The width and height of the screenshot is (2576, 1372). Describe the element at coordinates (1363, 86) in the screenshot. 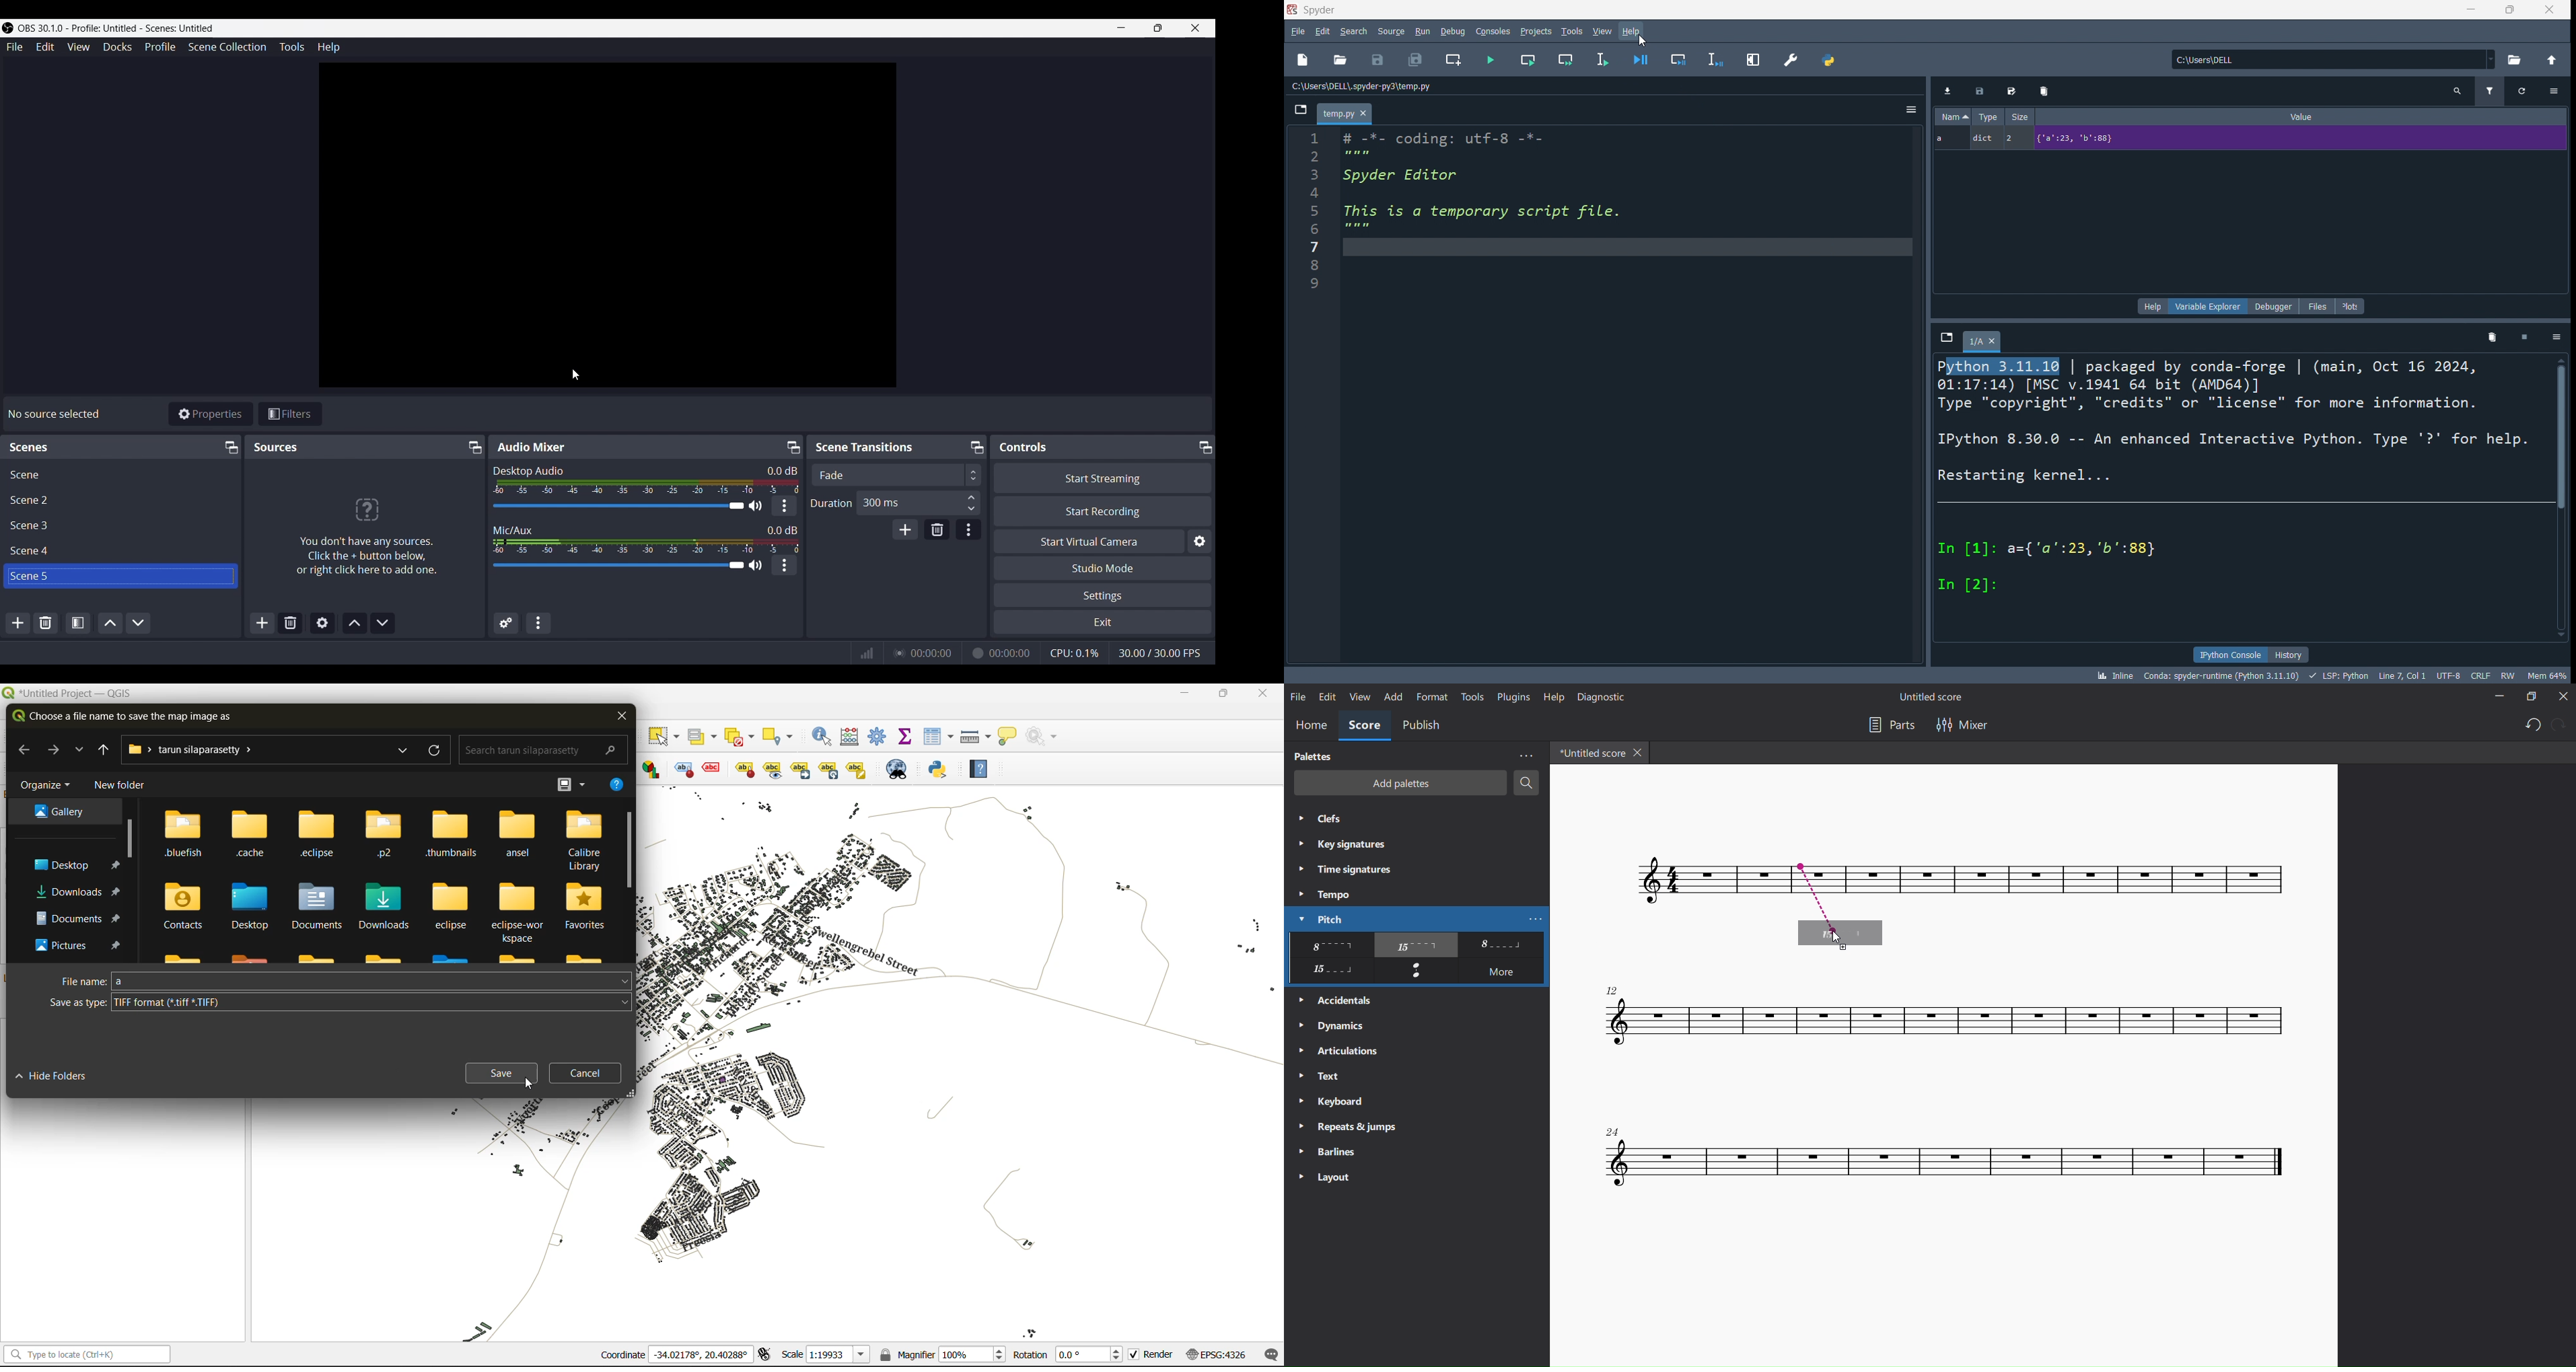

I see `C:\Users\DELL\spyder-py3\temp.py` at that location.